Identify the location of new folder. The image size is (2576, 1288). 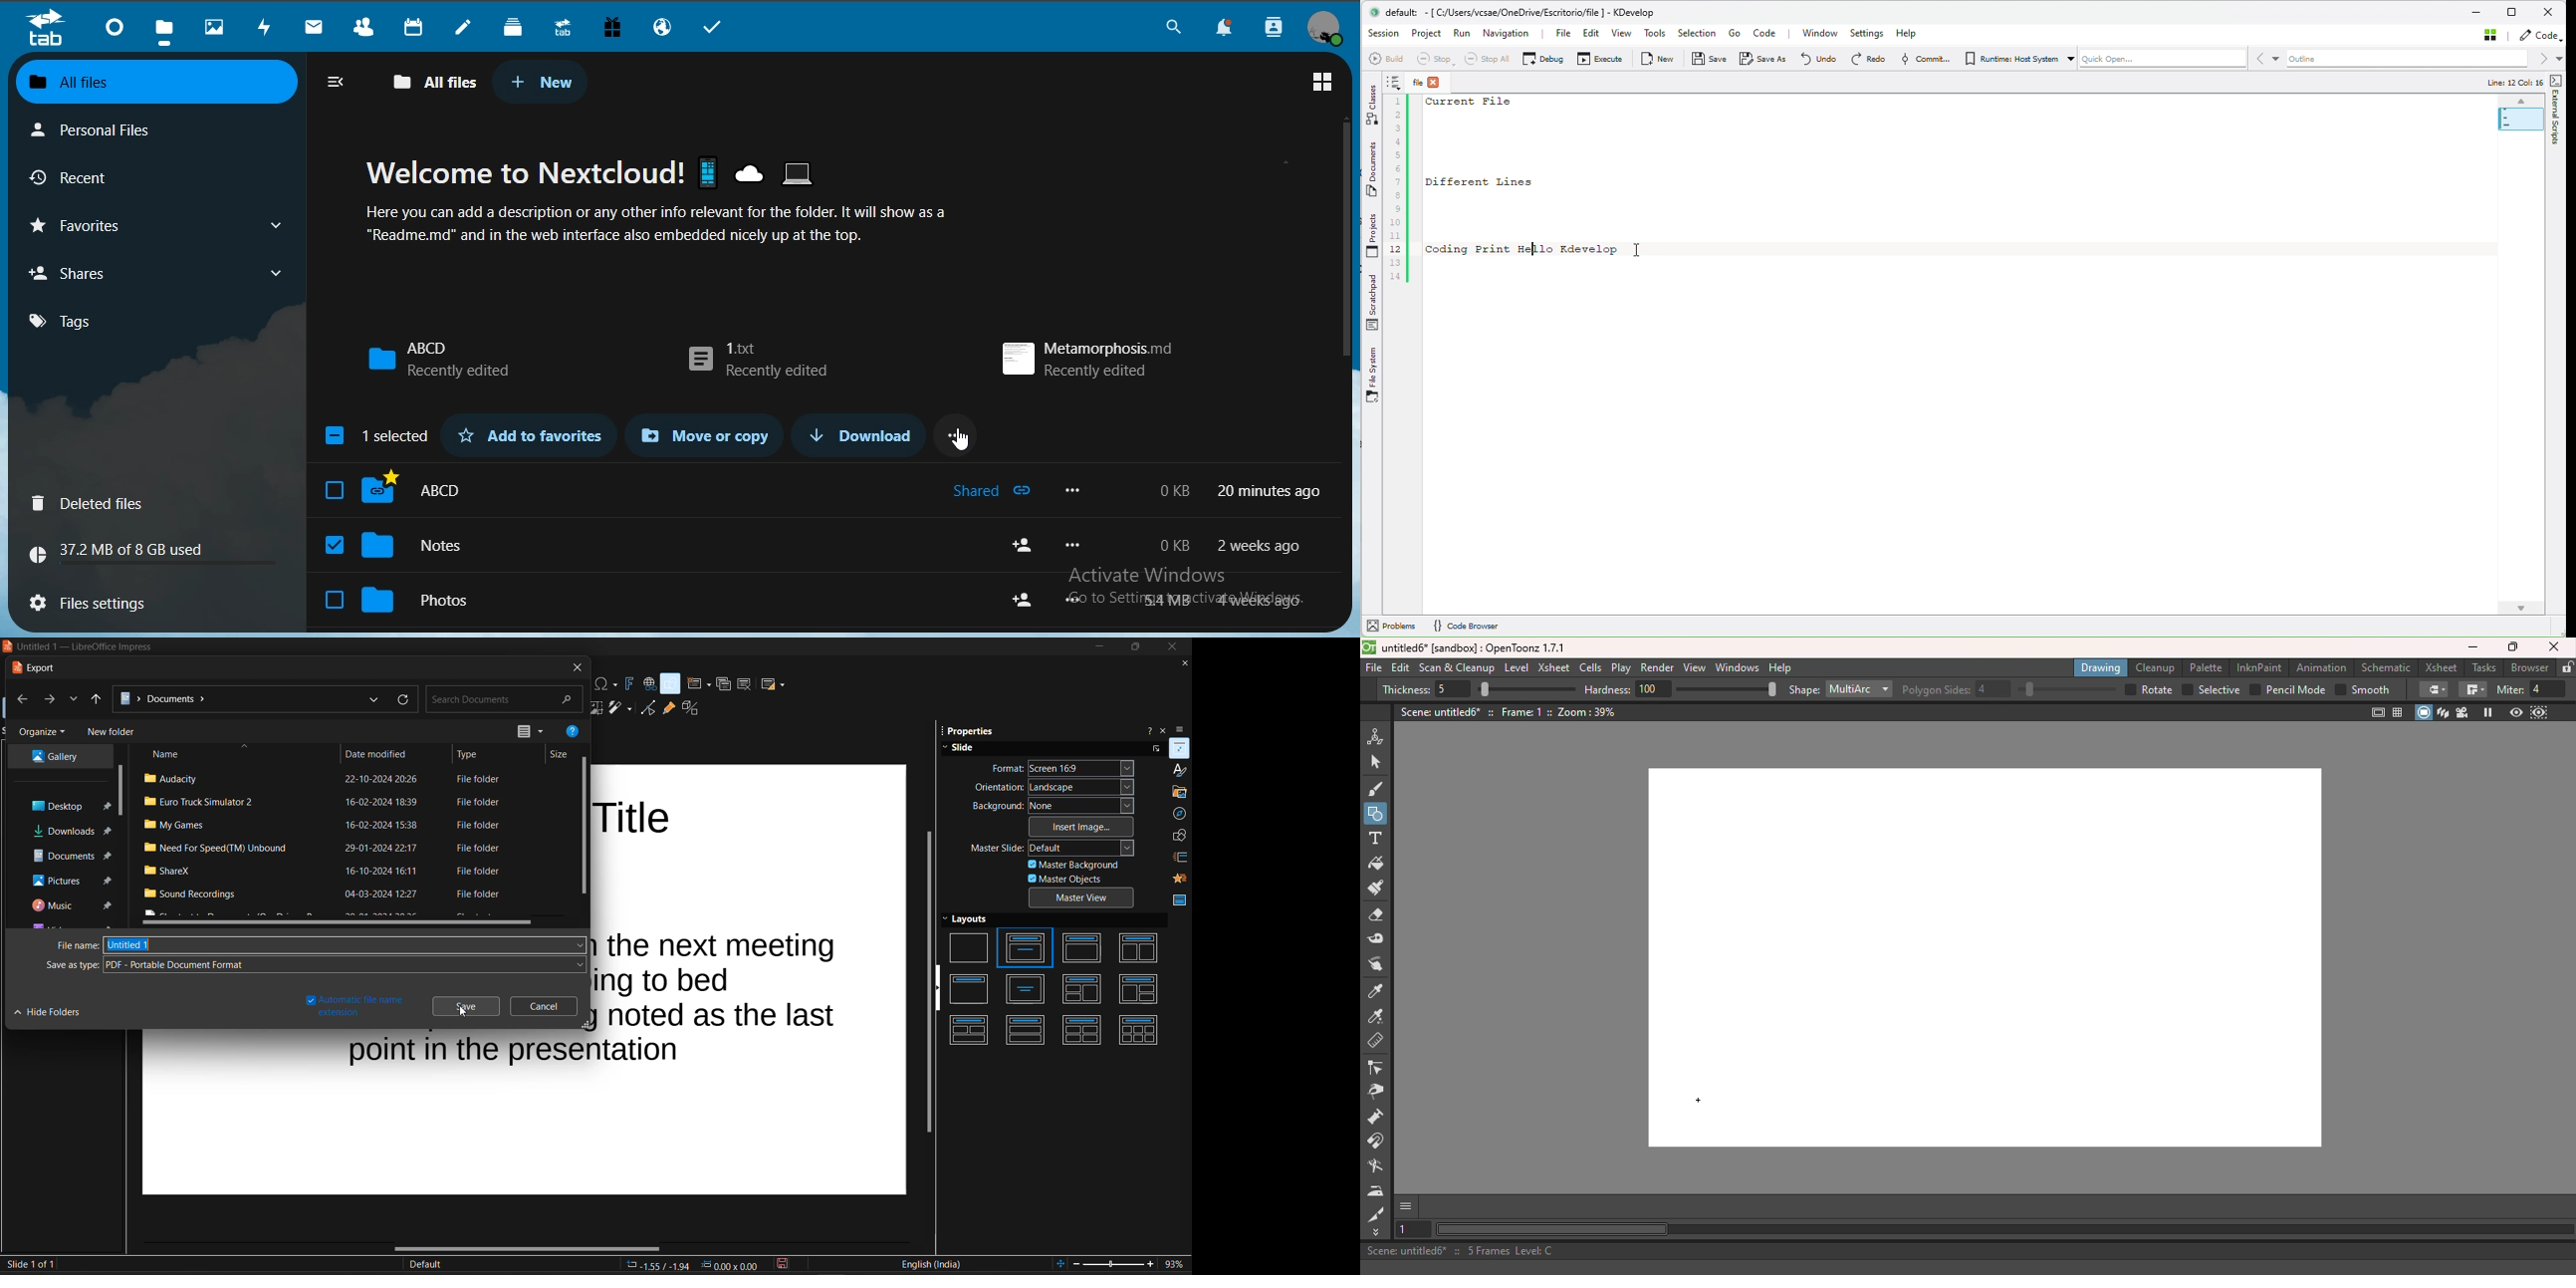
(111, 732).